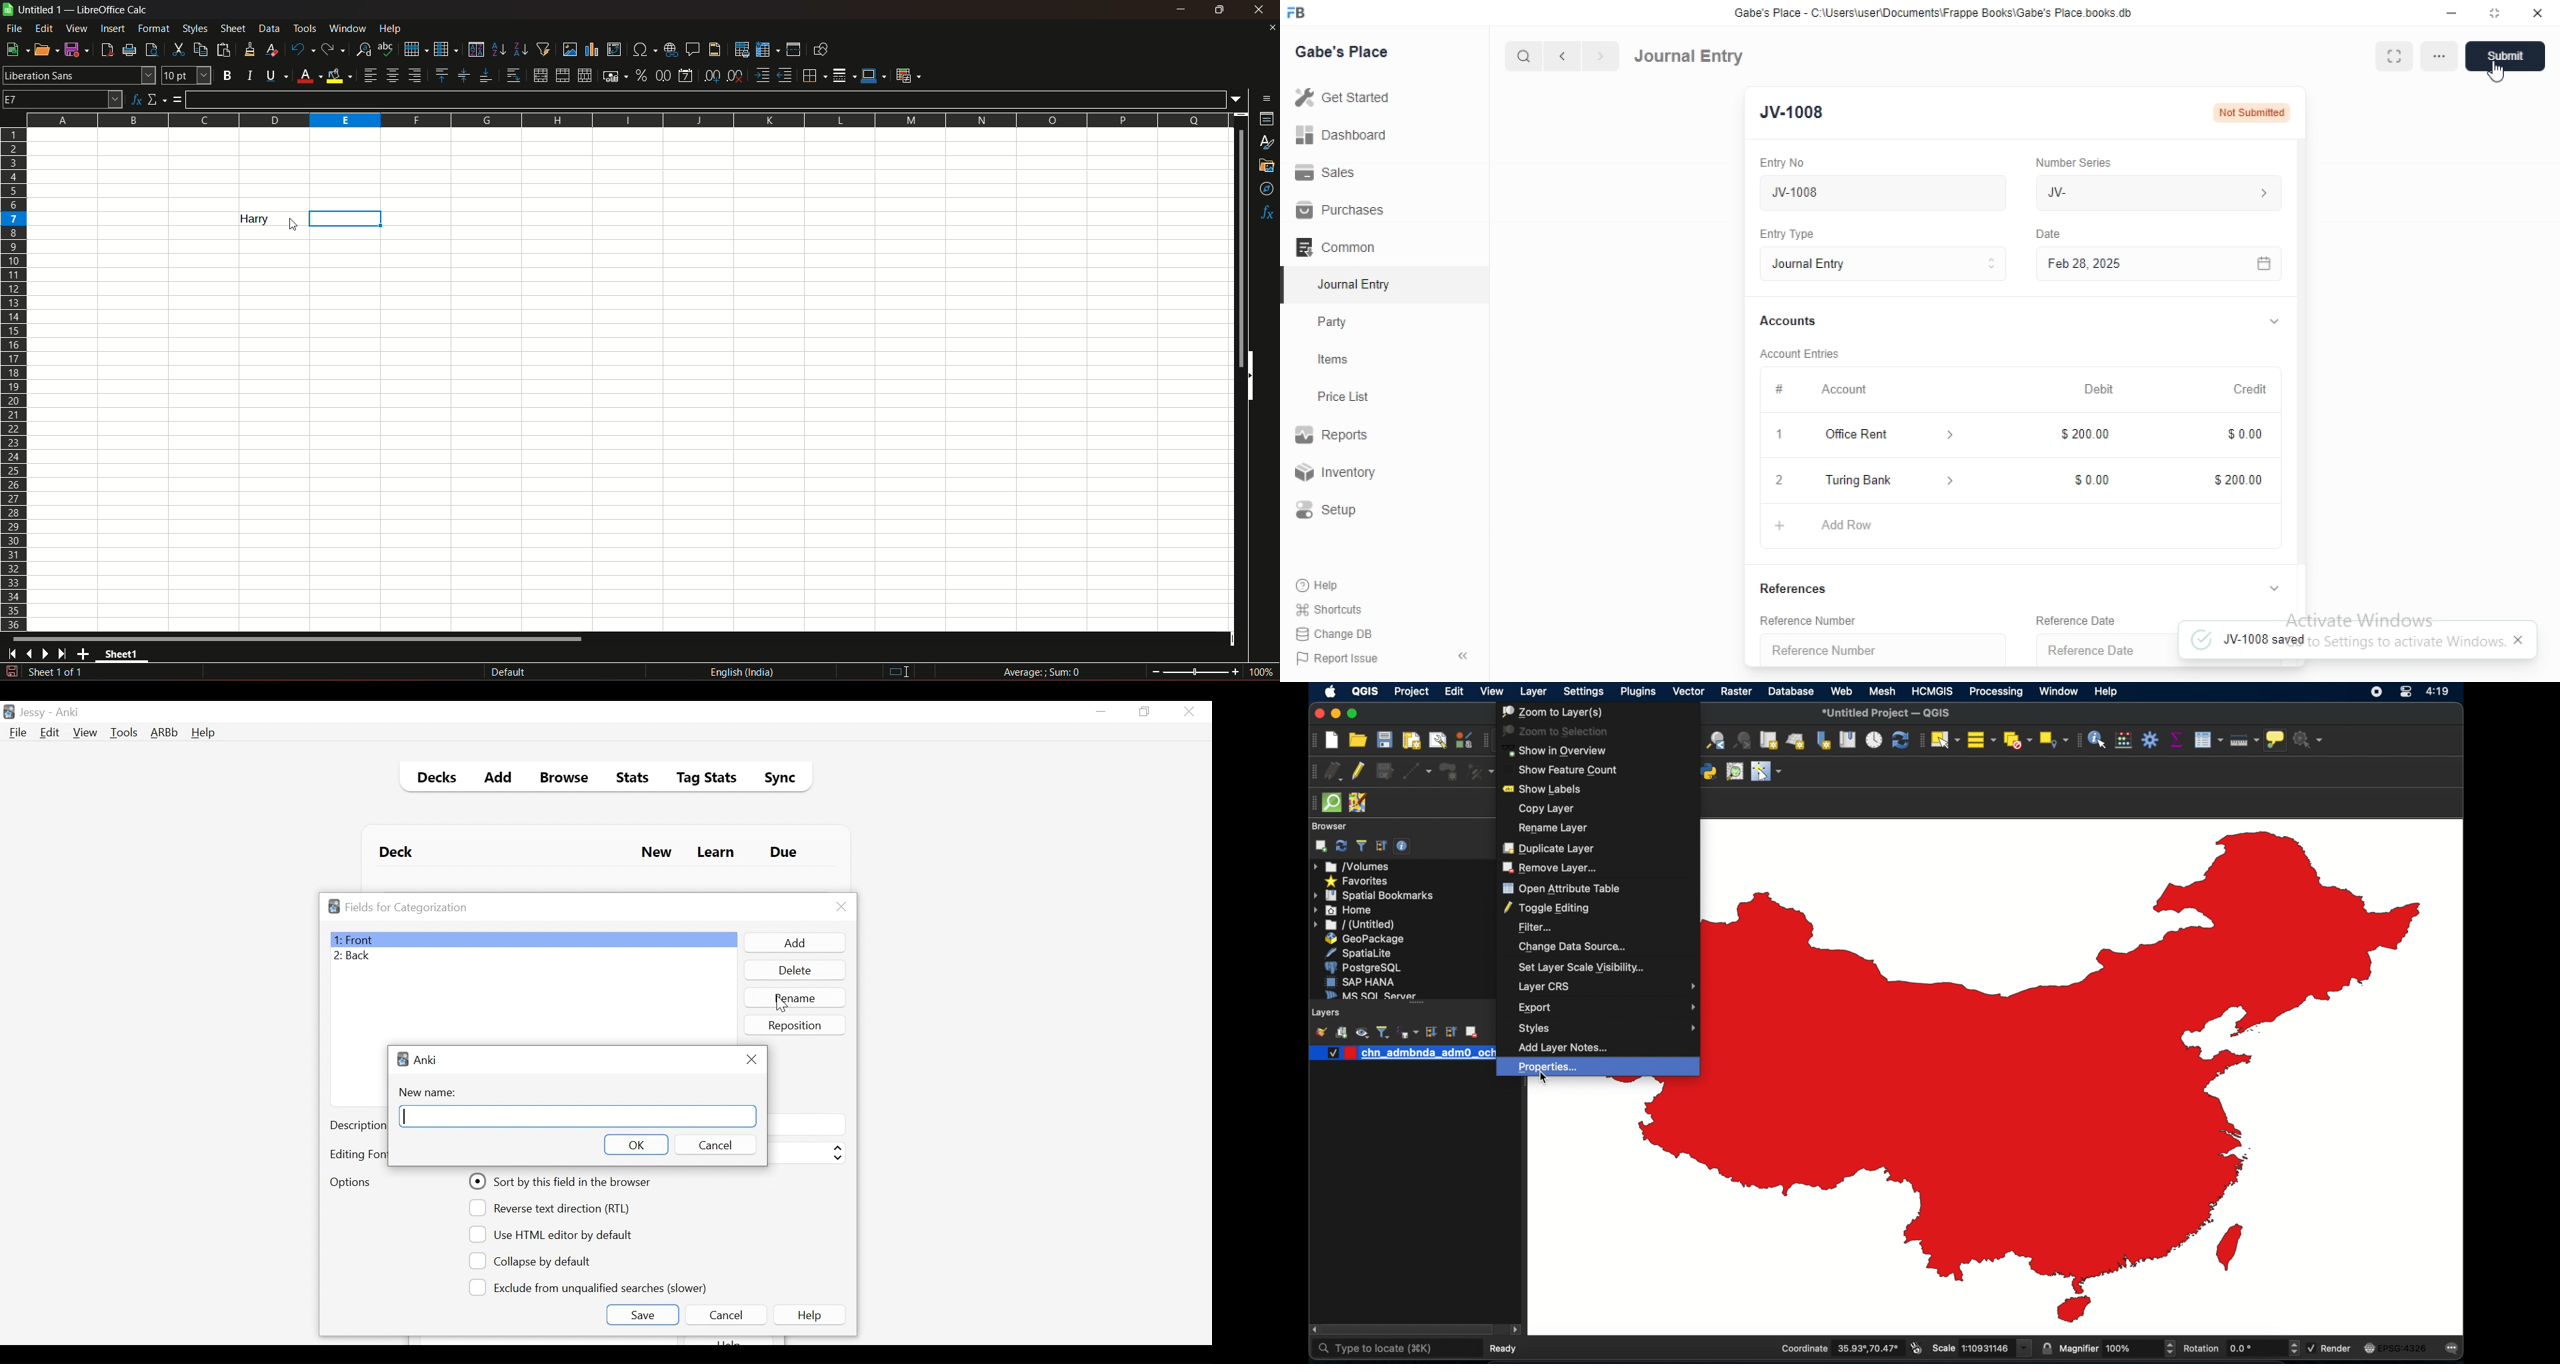 This screenshot has height=1372, width=2576. What do you see at coordinates (2441, 57) in the screenshot?
I see `menu` at bounding box center [2441, 57].